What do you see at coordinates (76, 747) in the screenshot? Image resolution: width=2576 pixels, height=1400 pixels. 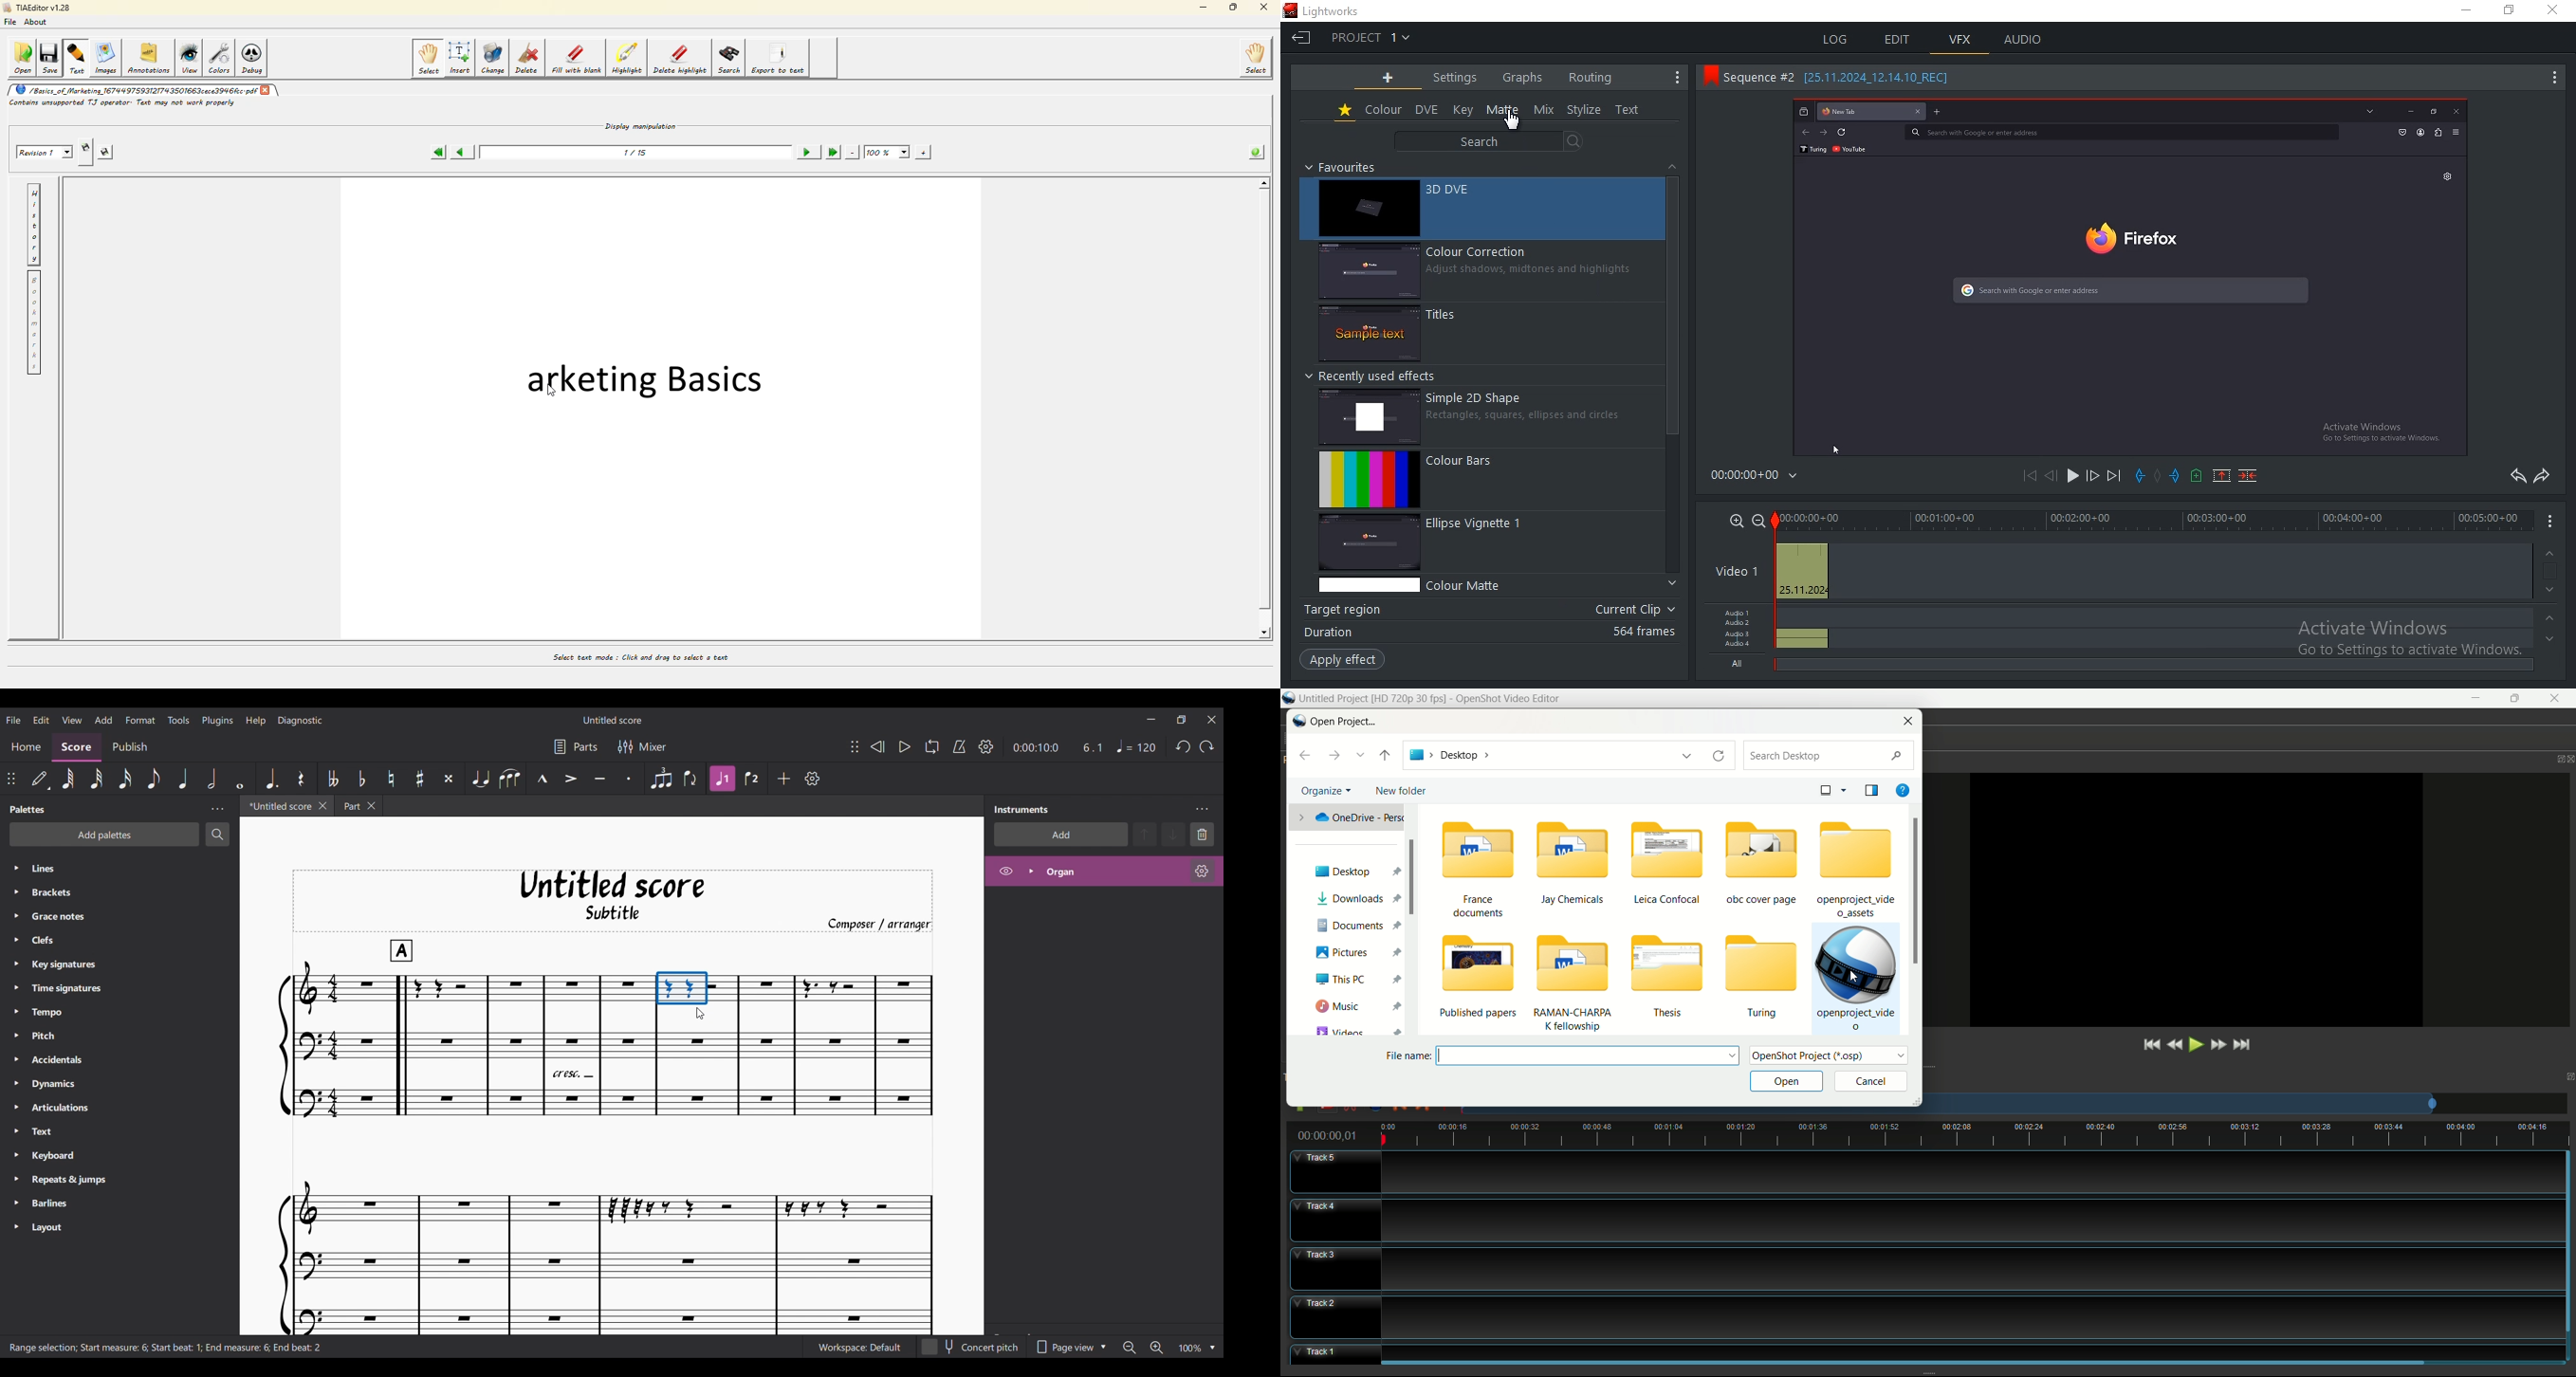 I see `Score section, highlighted as current selection` at bounding box center [76, 747].